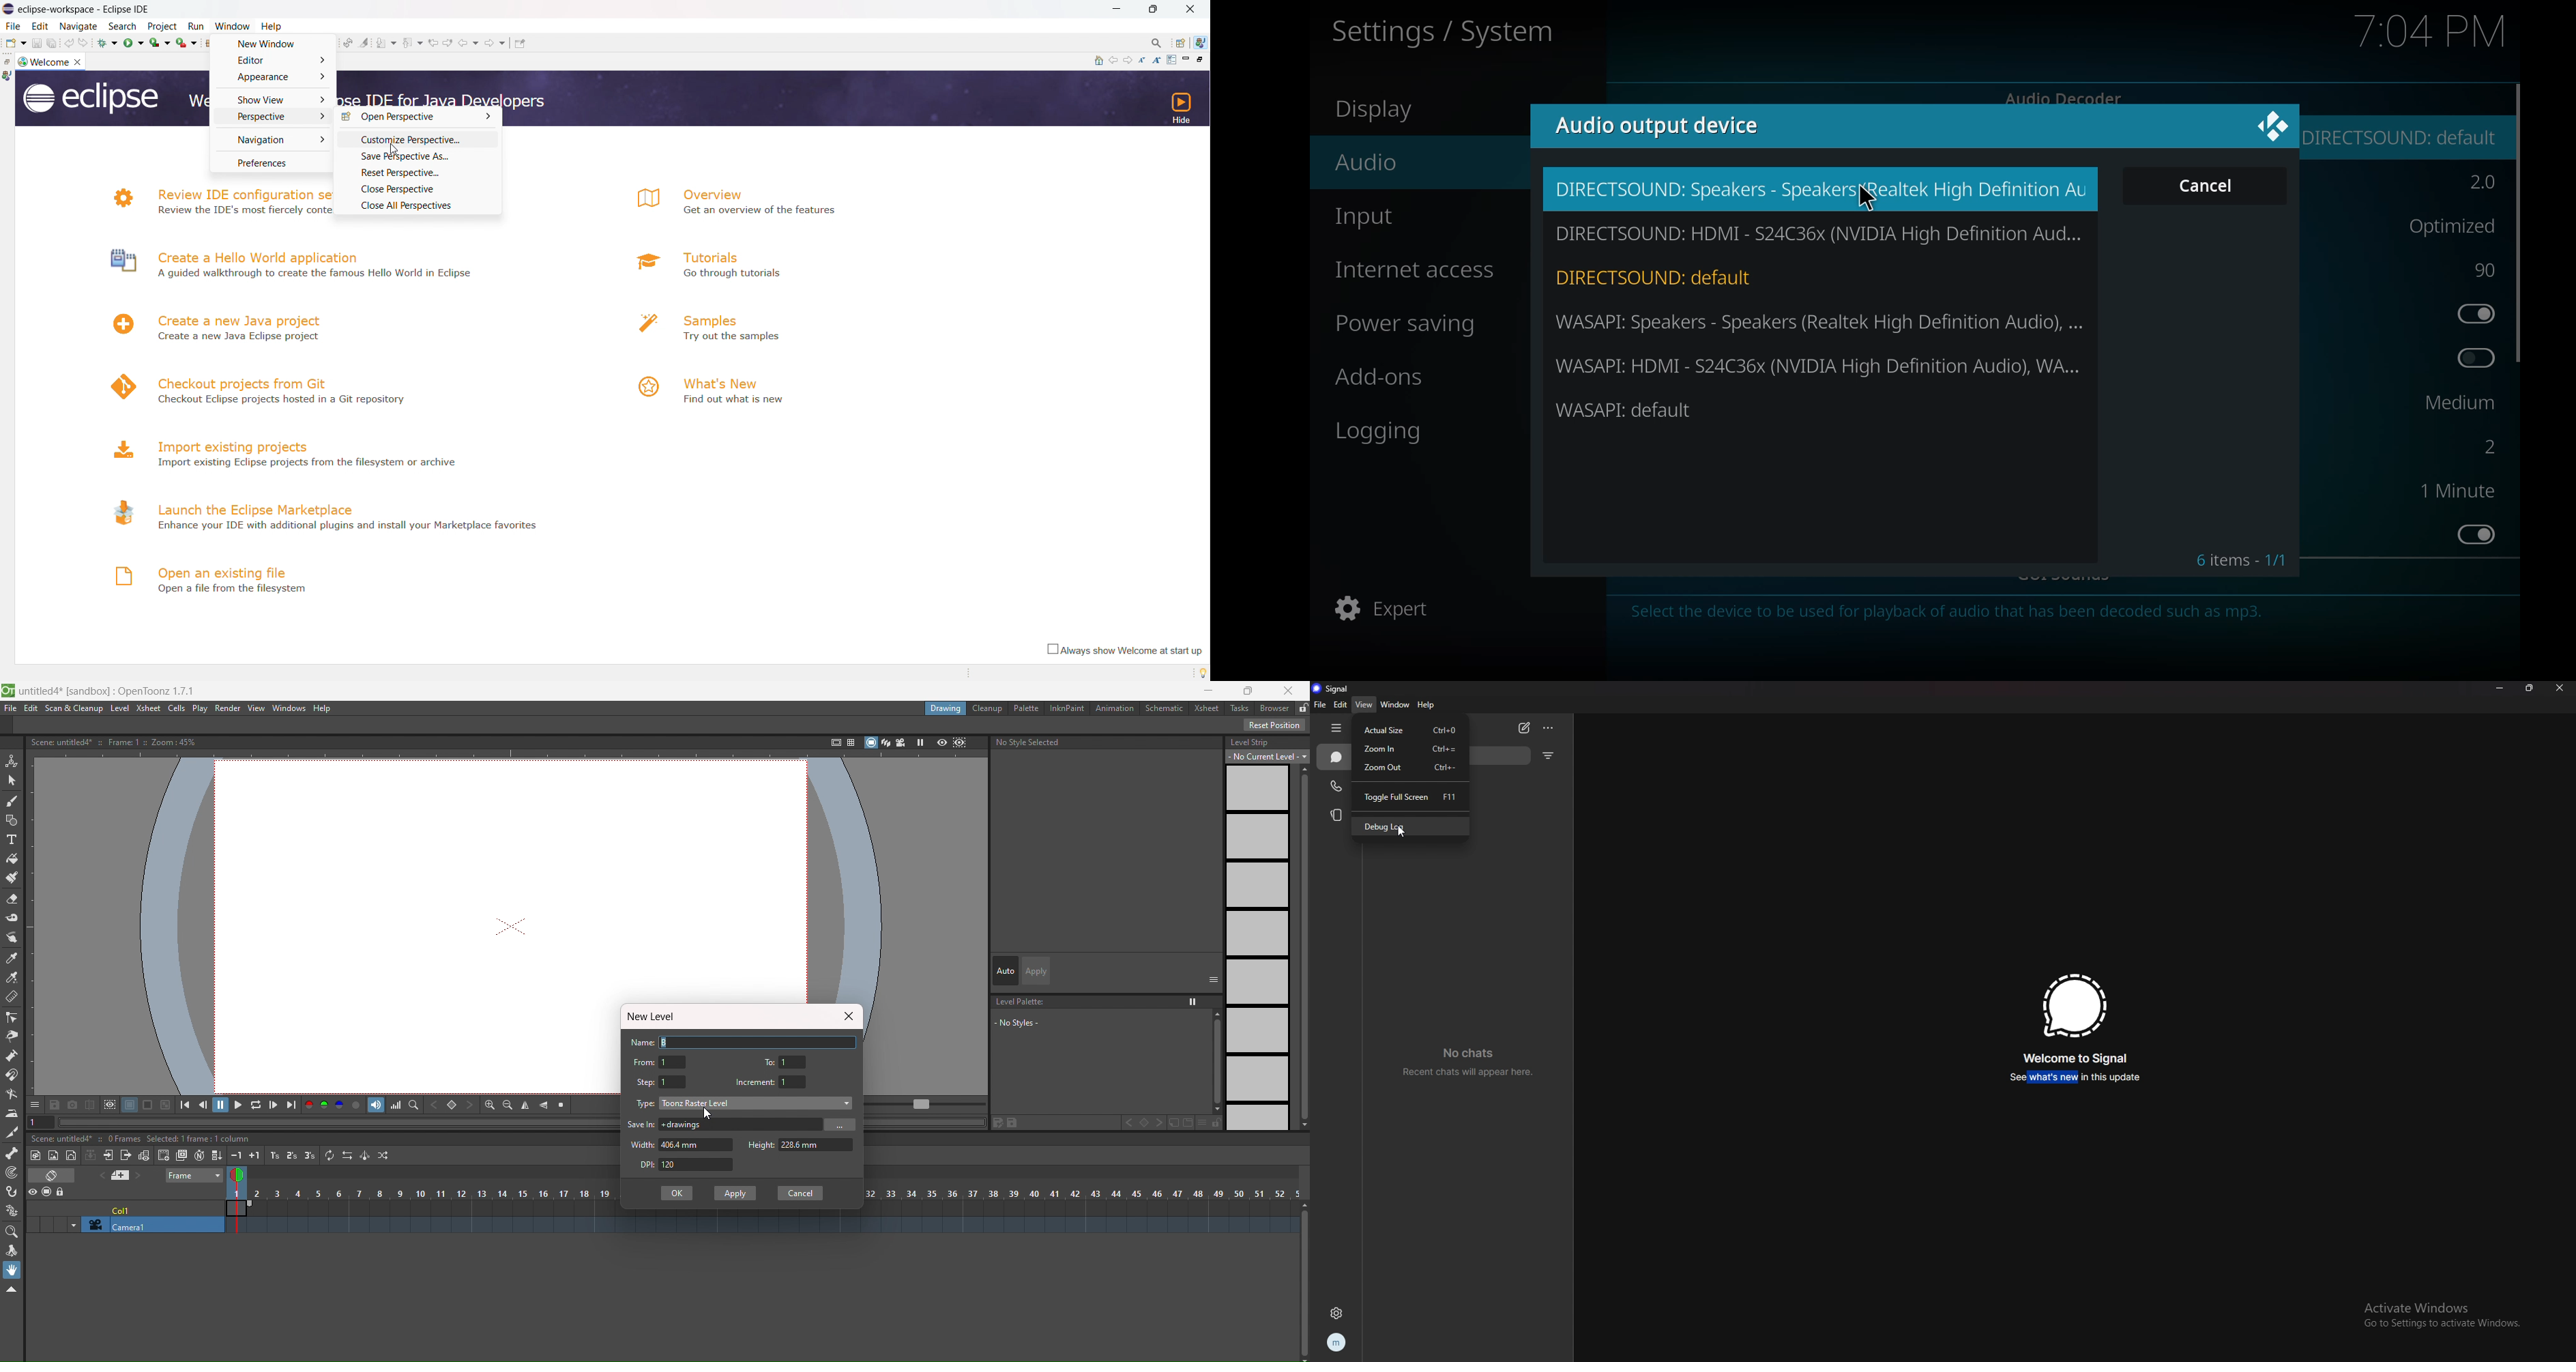 Image resolution: width=2576 pixels, height=1372 pixels. Describe the element at coordinates (1660, 276) in the screenshot. I see `default` at that location.